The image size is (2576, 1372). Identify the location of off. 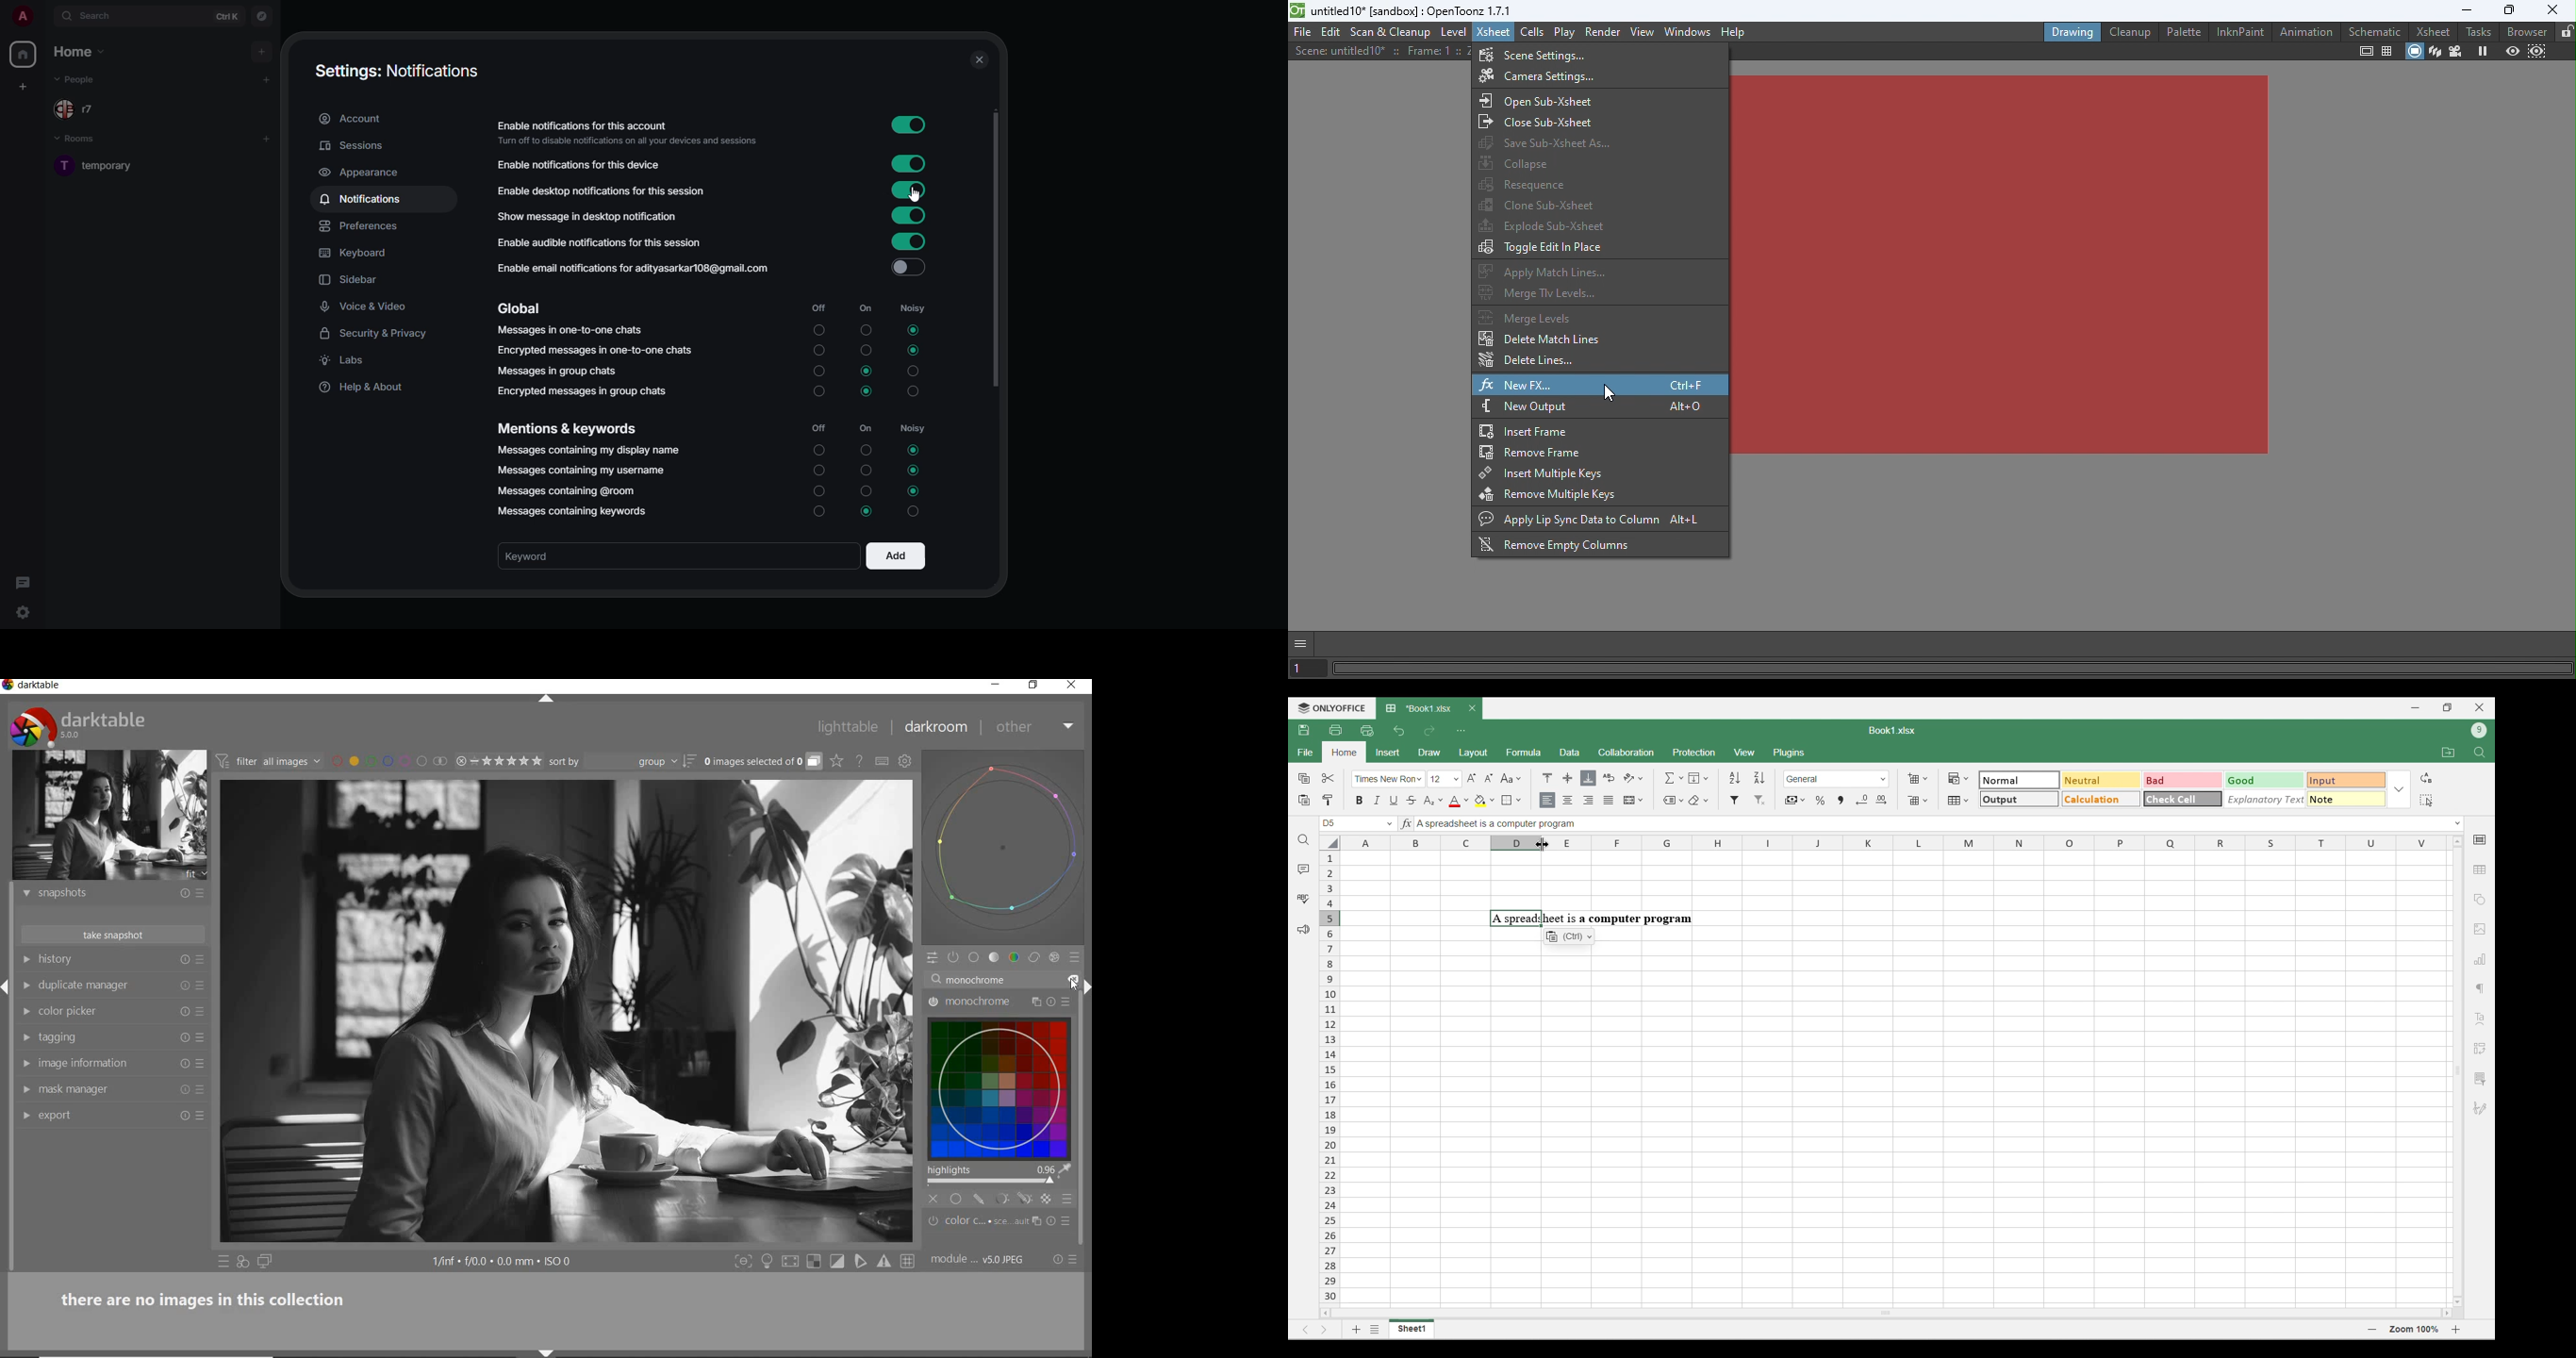
(818, 429).